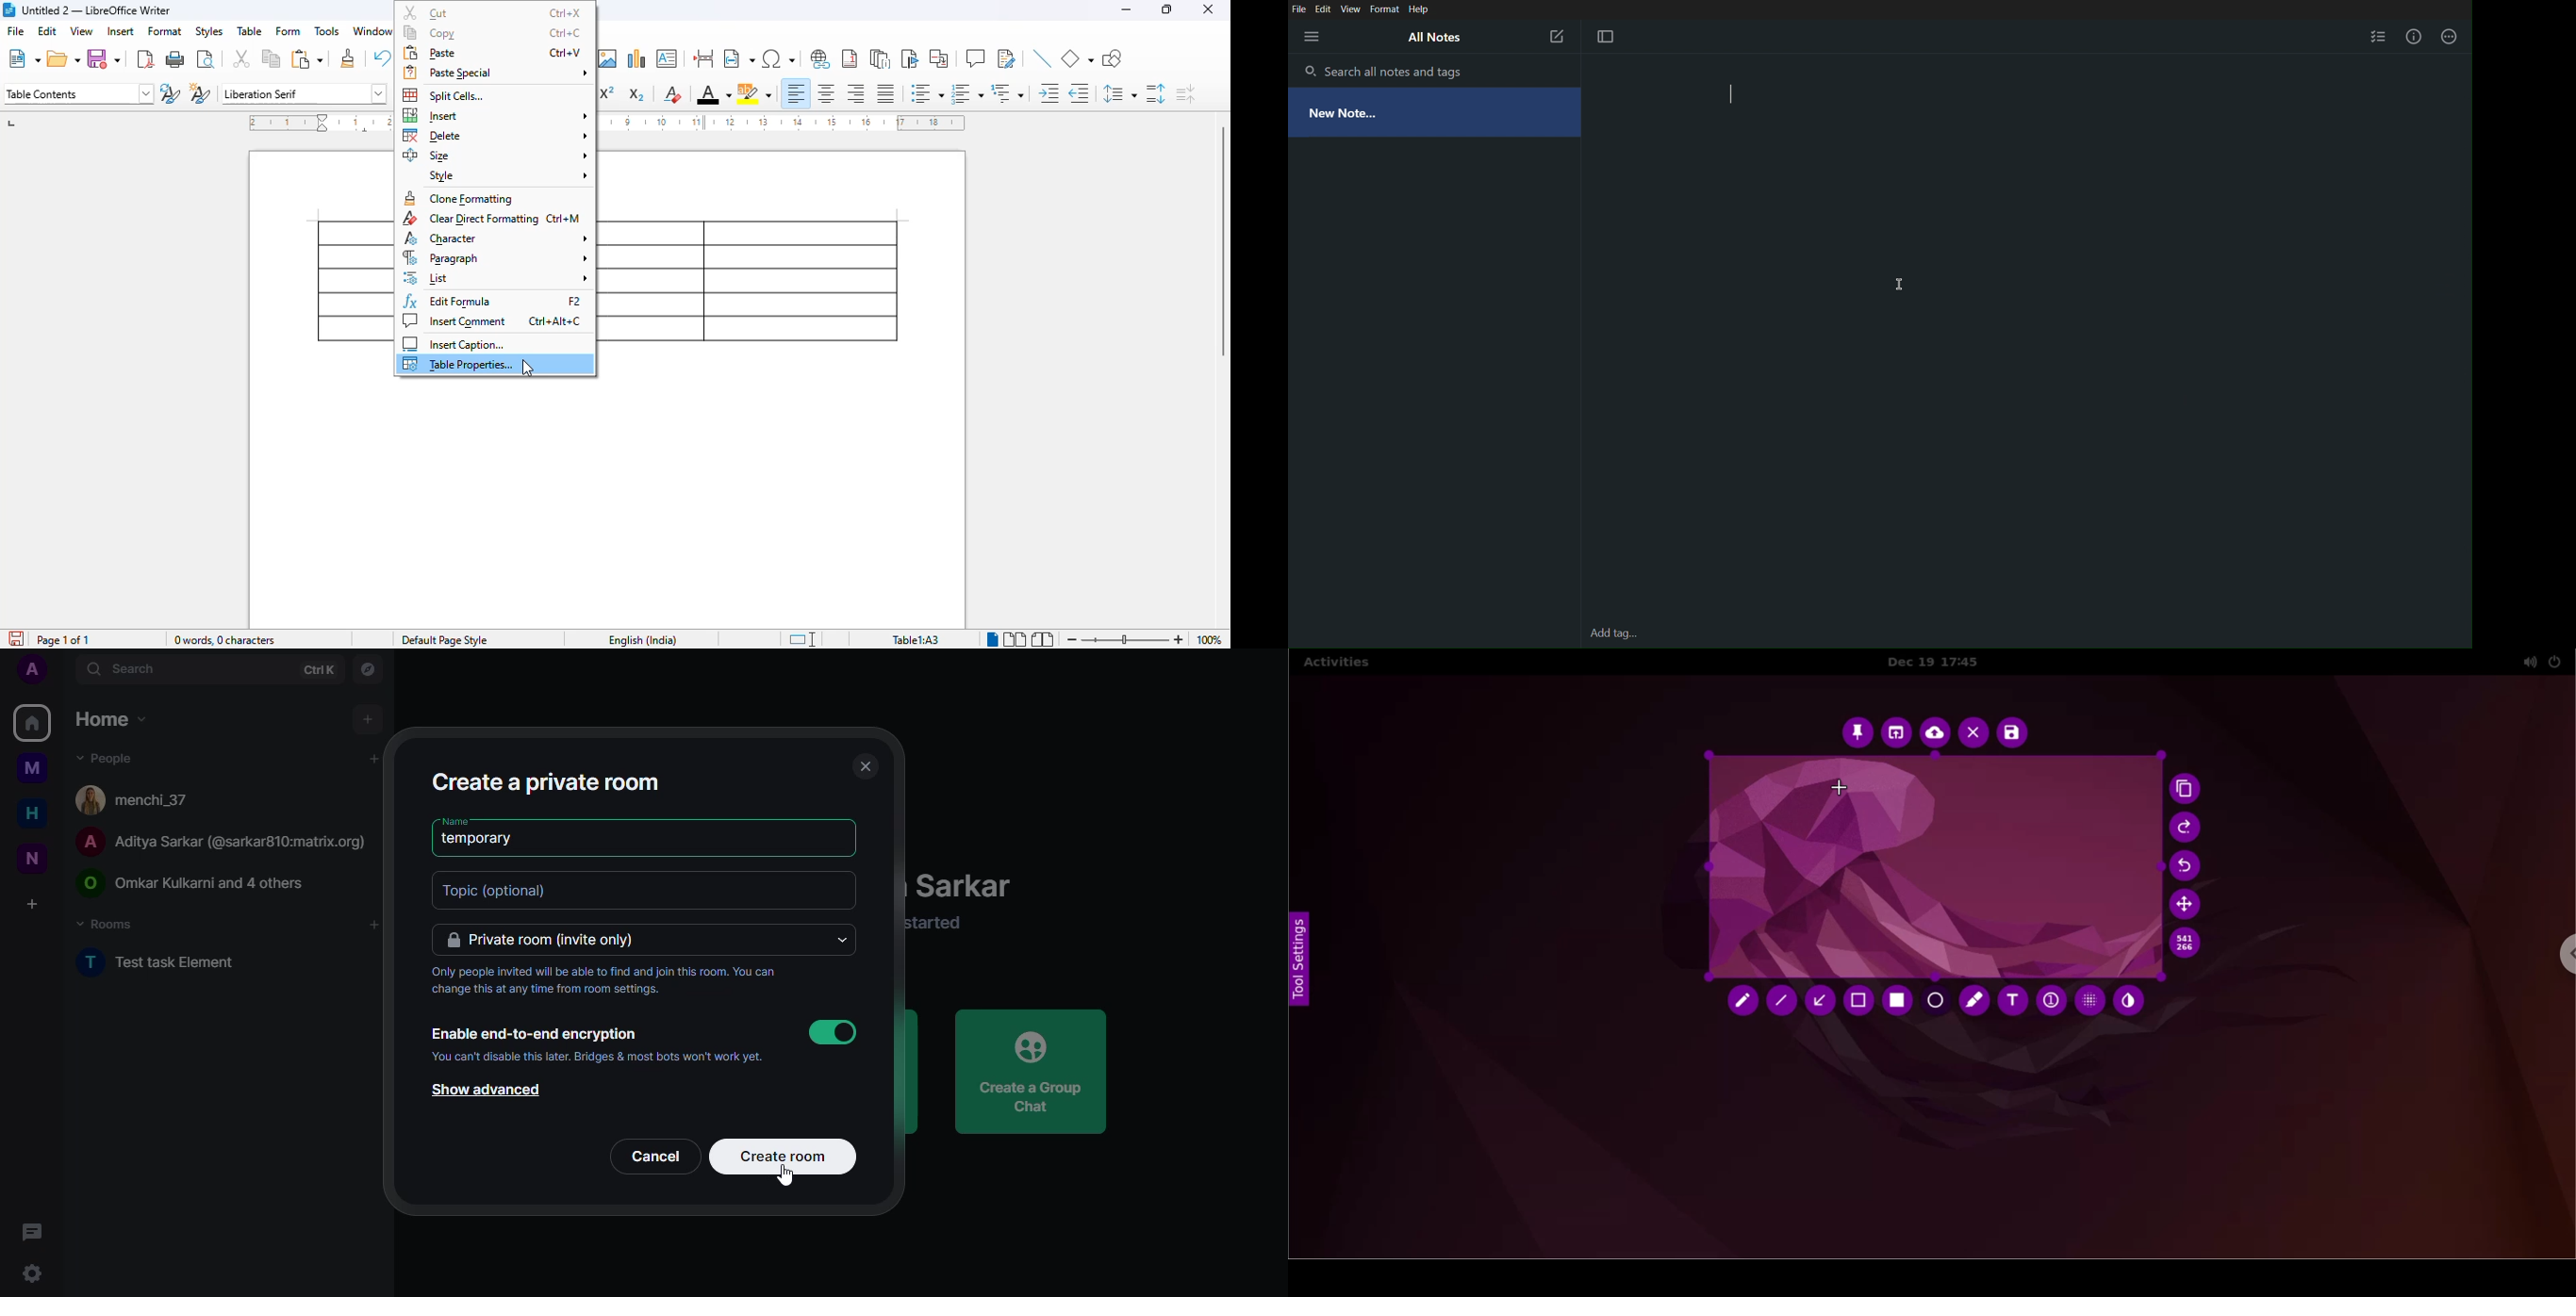  Describe the element at coordinates (496, 72) in the screenshot. I see `paste special` at that location.